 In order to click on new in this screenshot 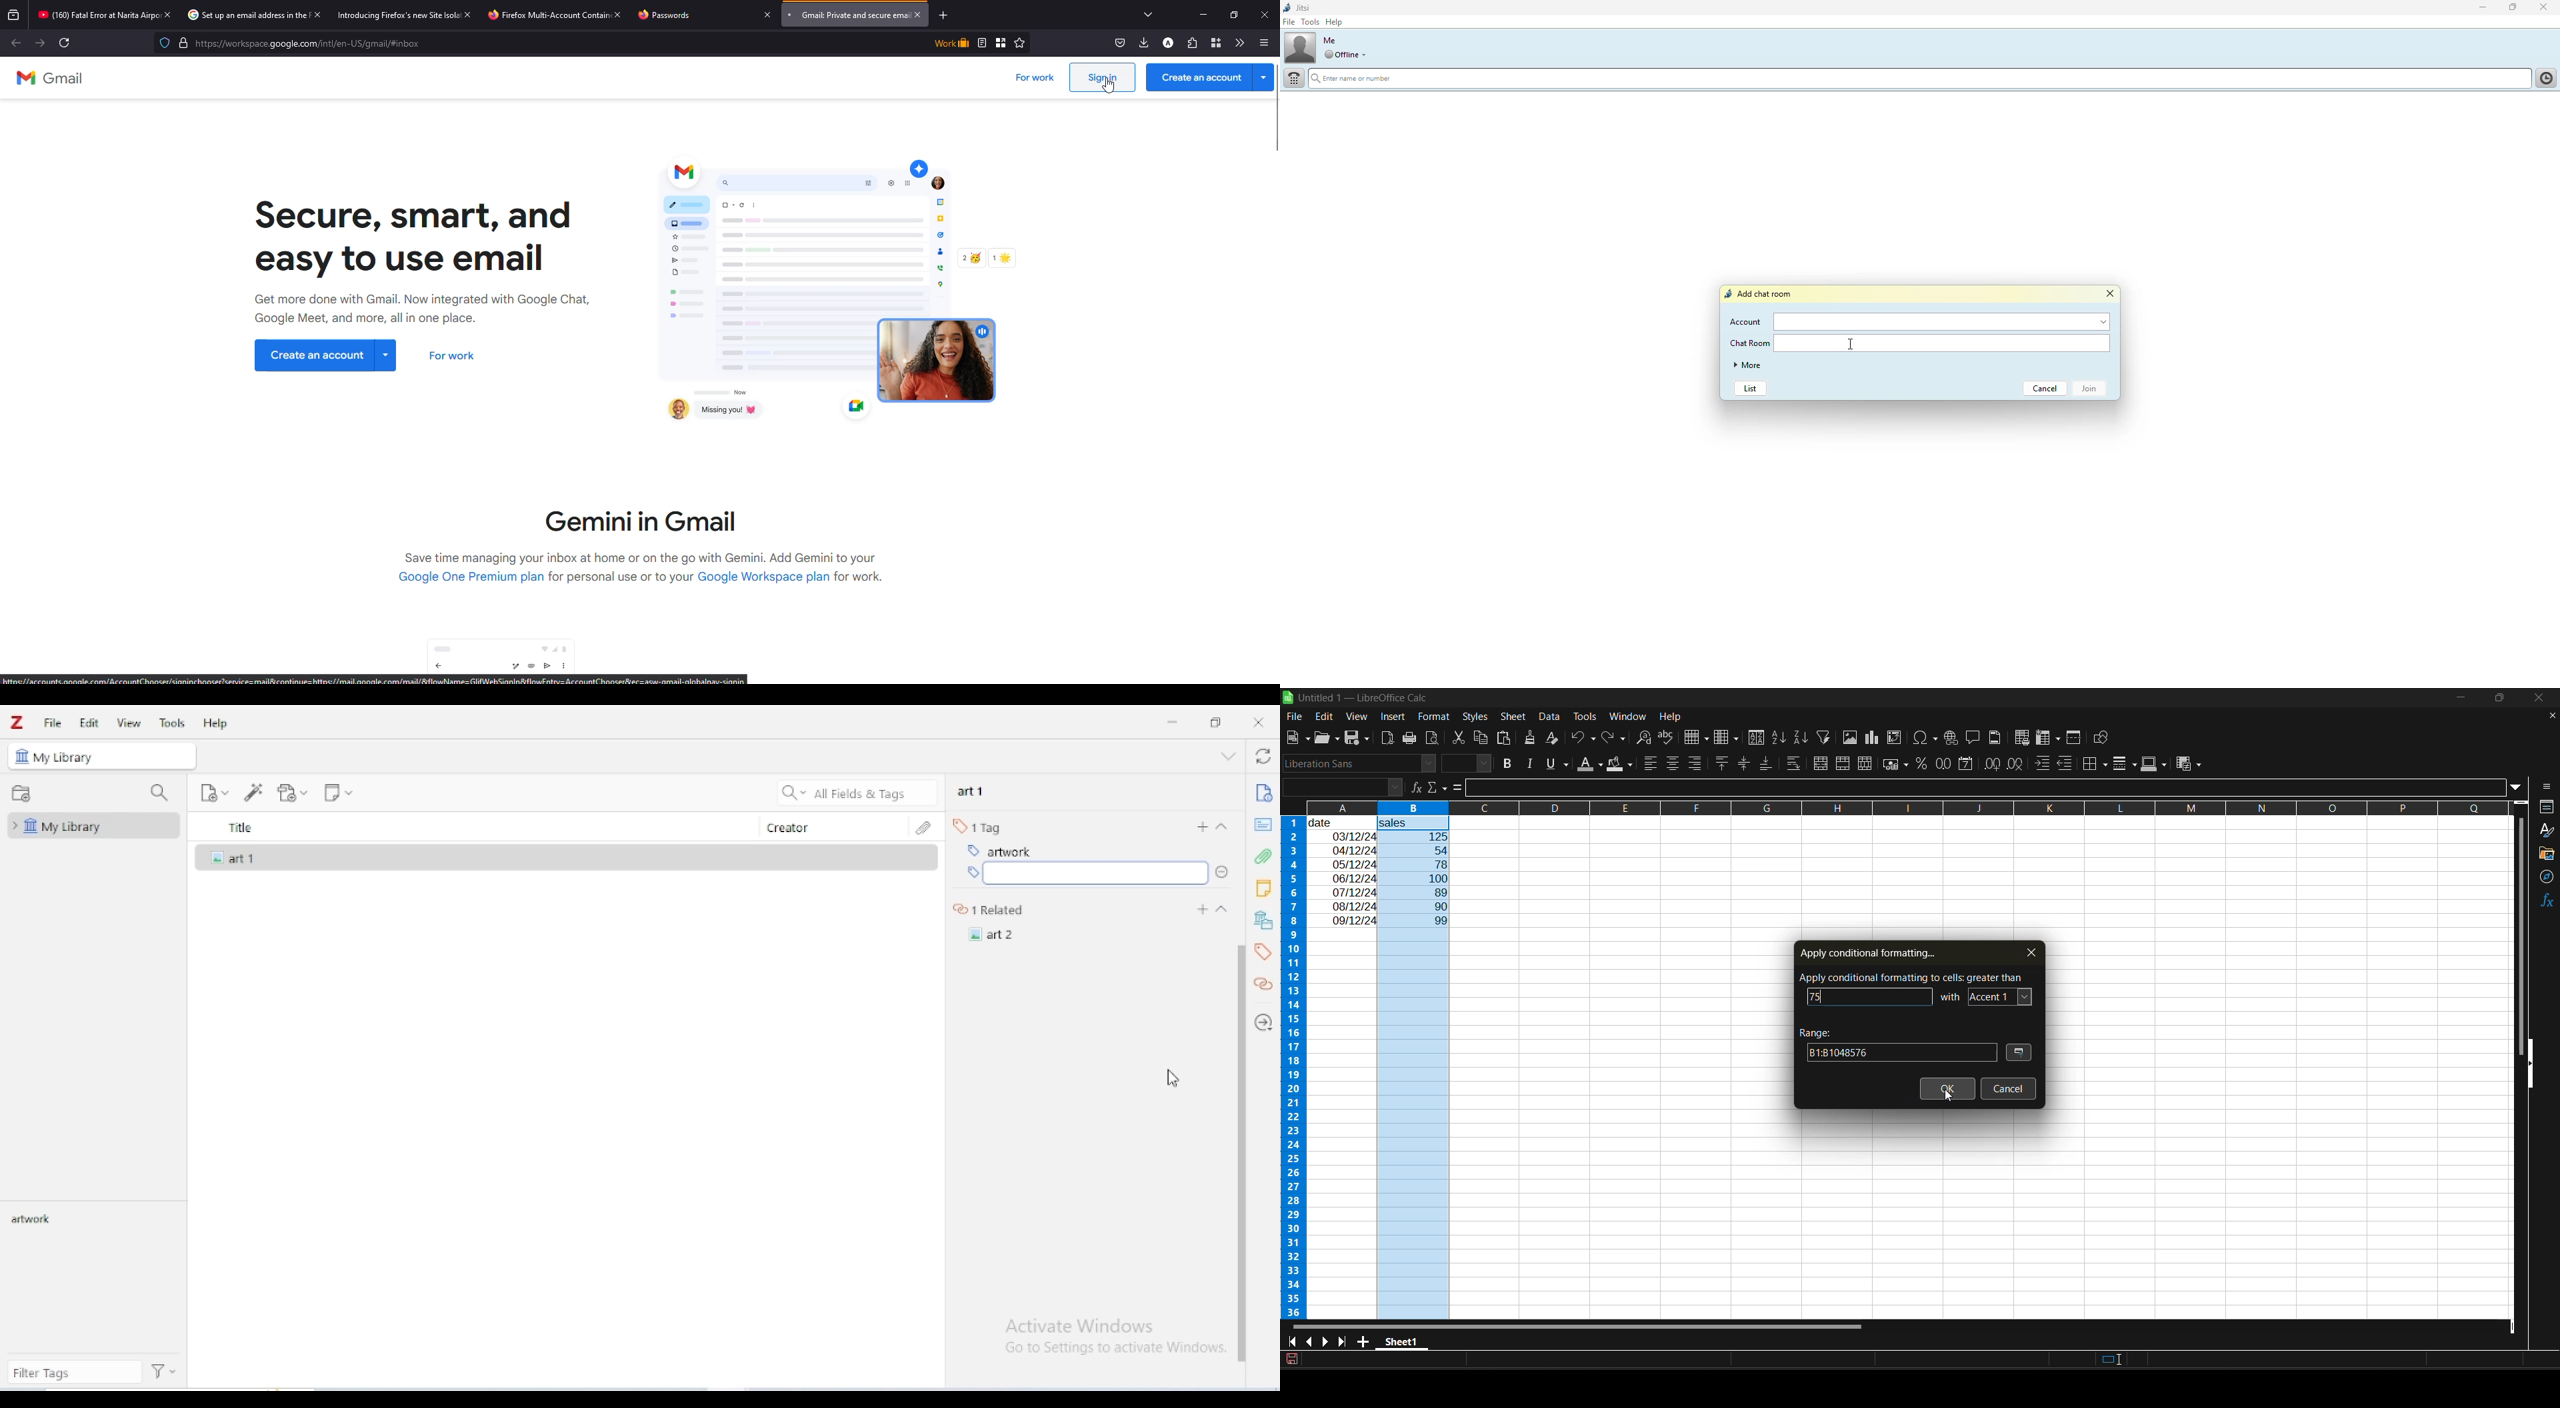, I will do `click(1295, 738)`.